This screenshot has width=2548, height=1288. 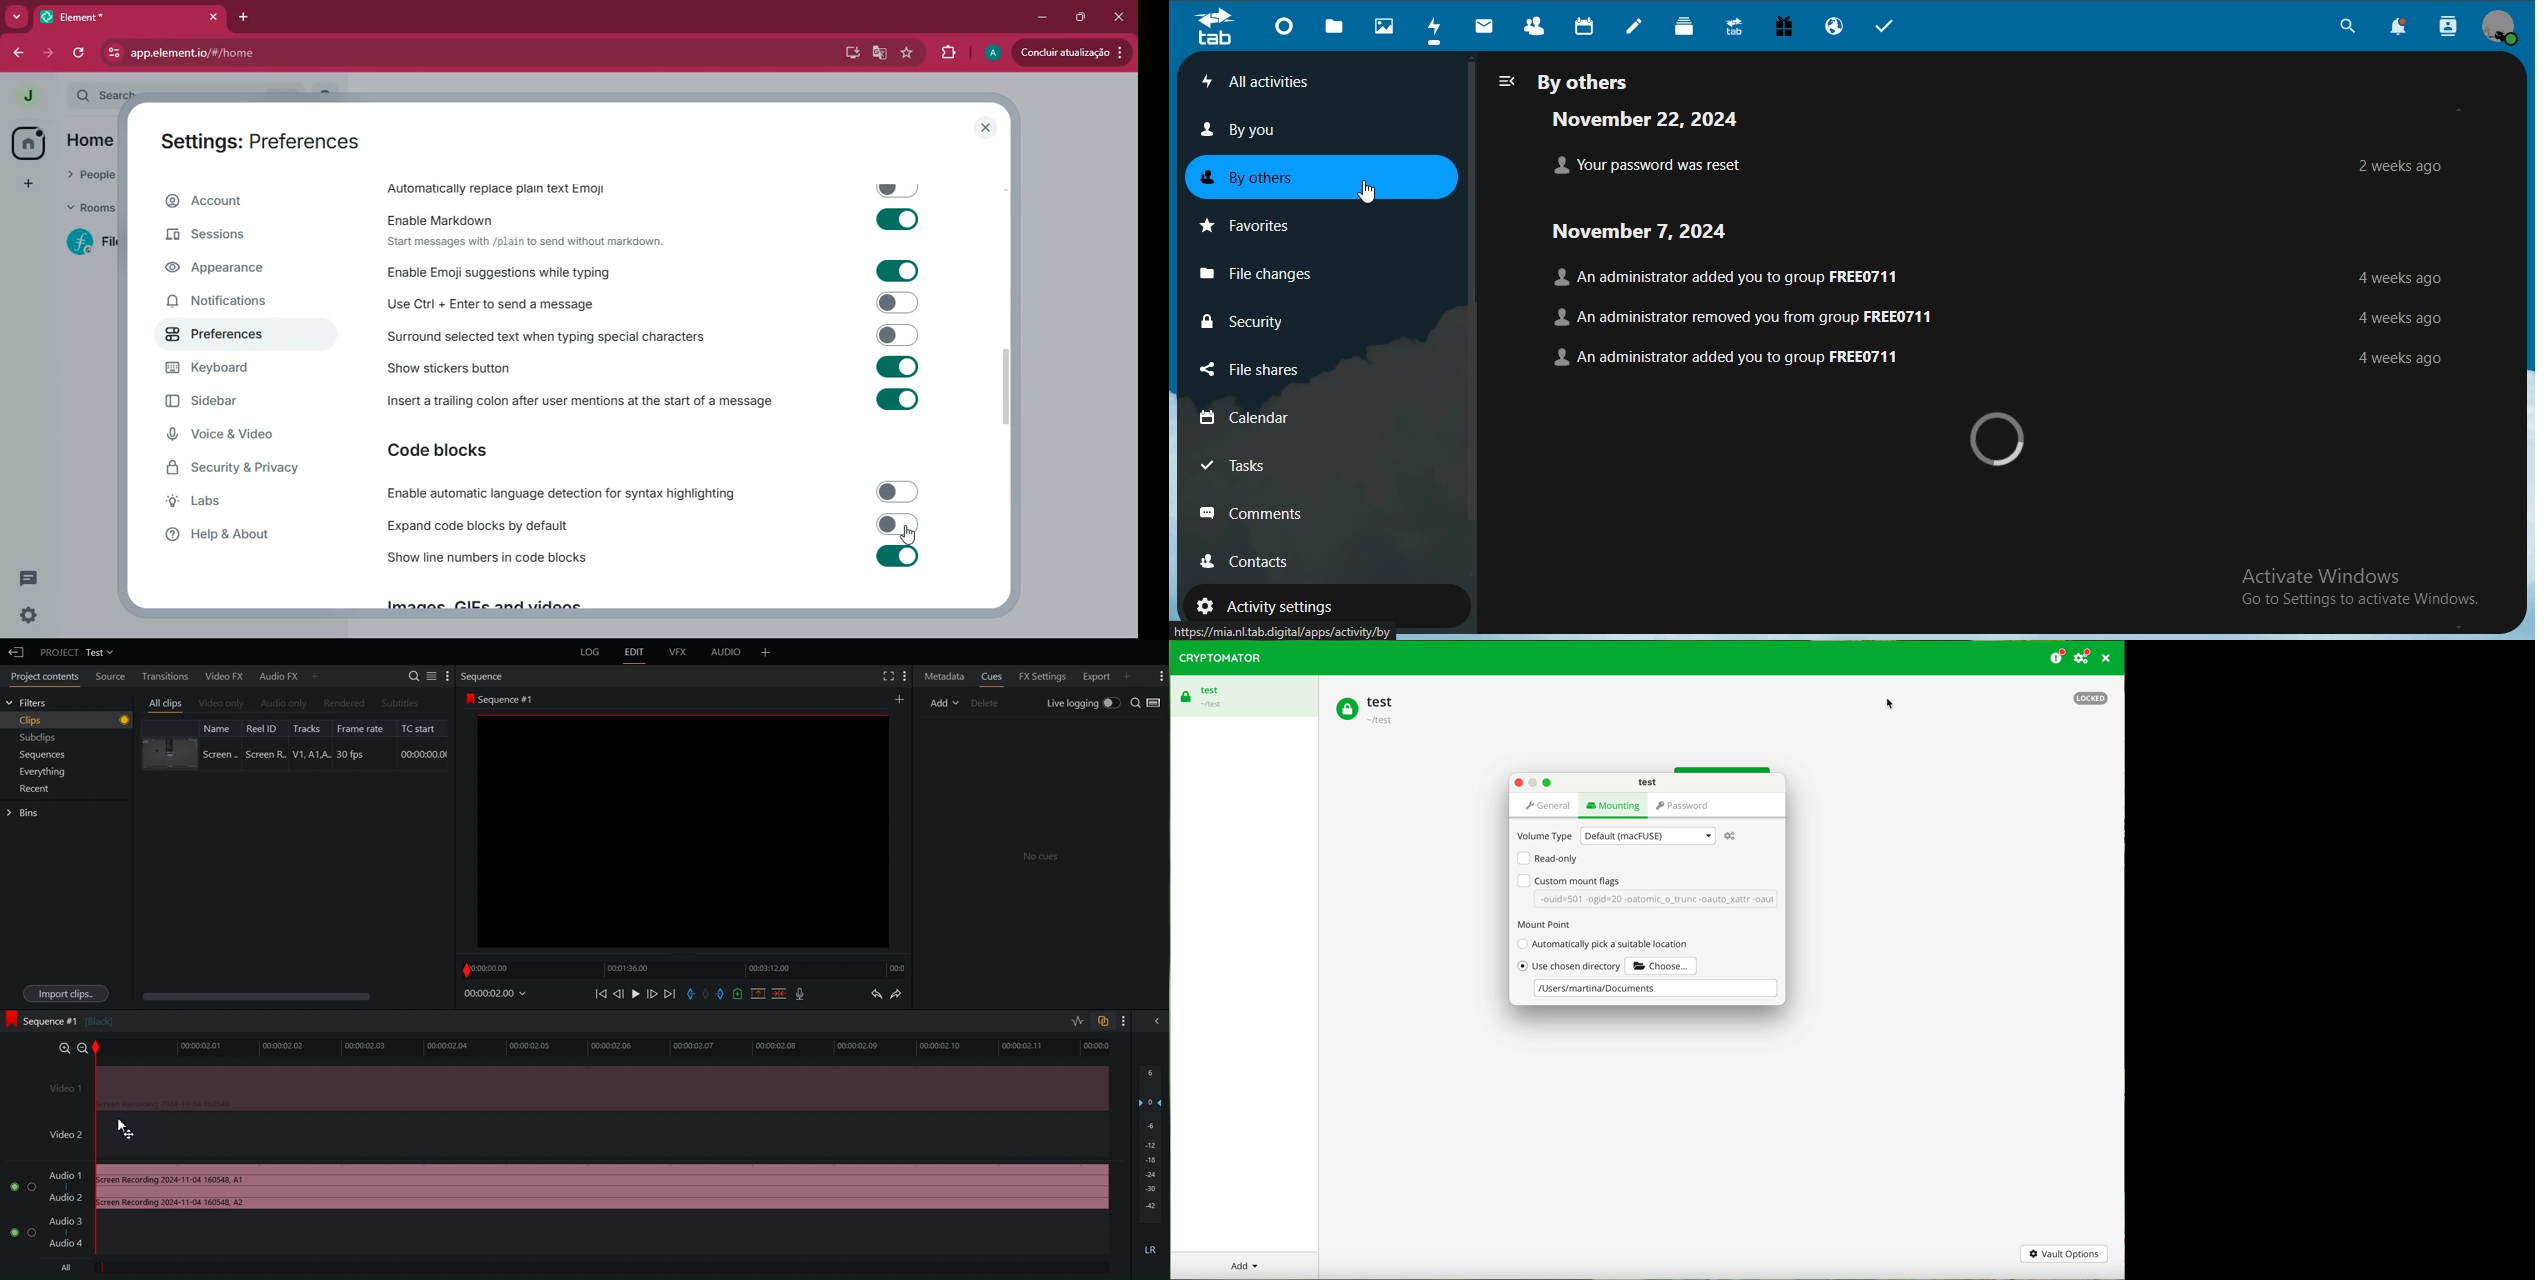 I want to click on tab, so click(x=1214, y=27).